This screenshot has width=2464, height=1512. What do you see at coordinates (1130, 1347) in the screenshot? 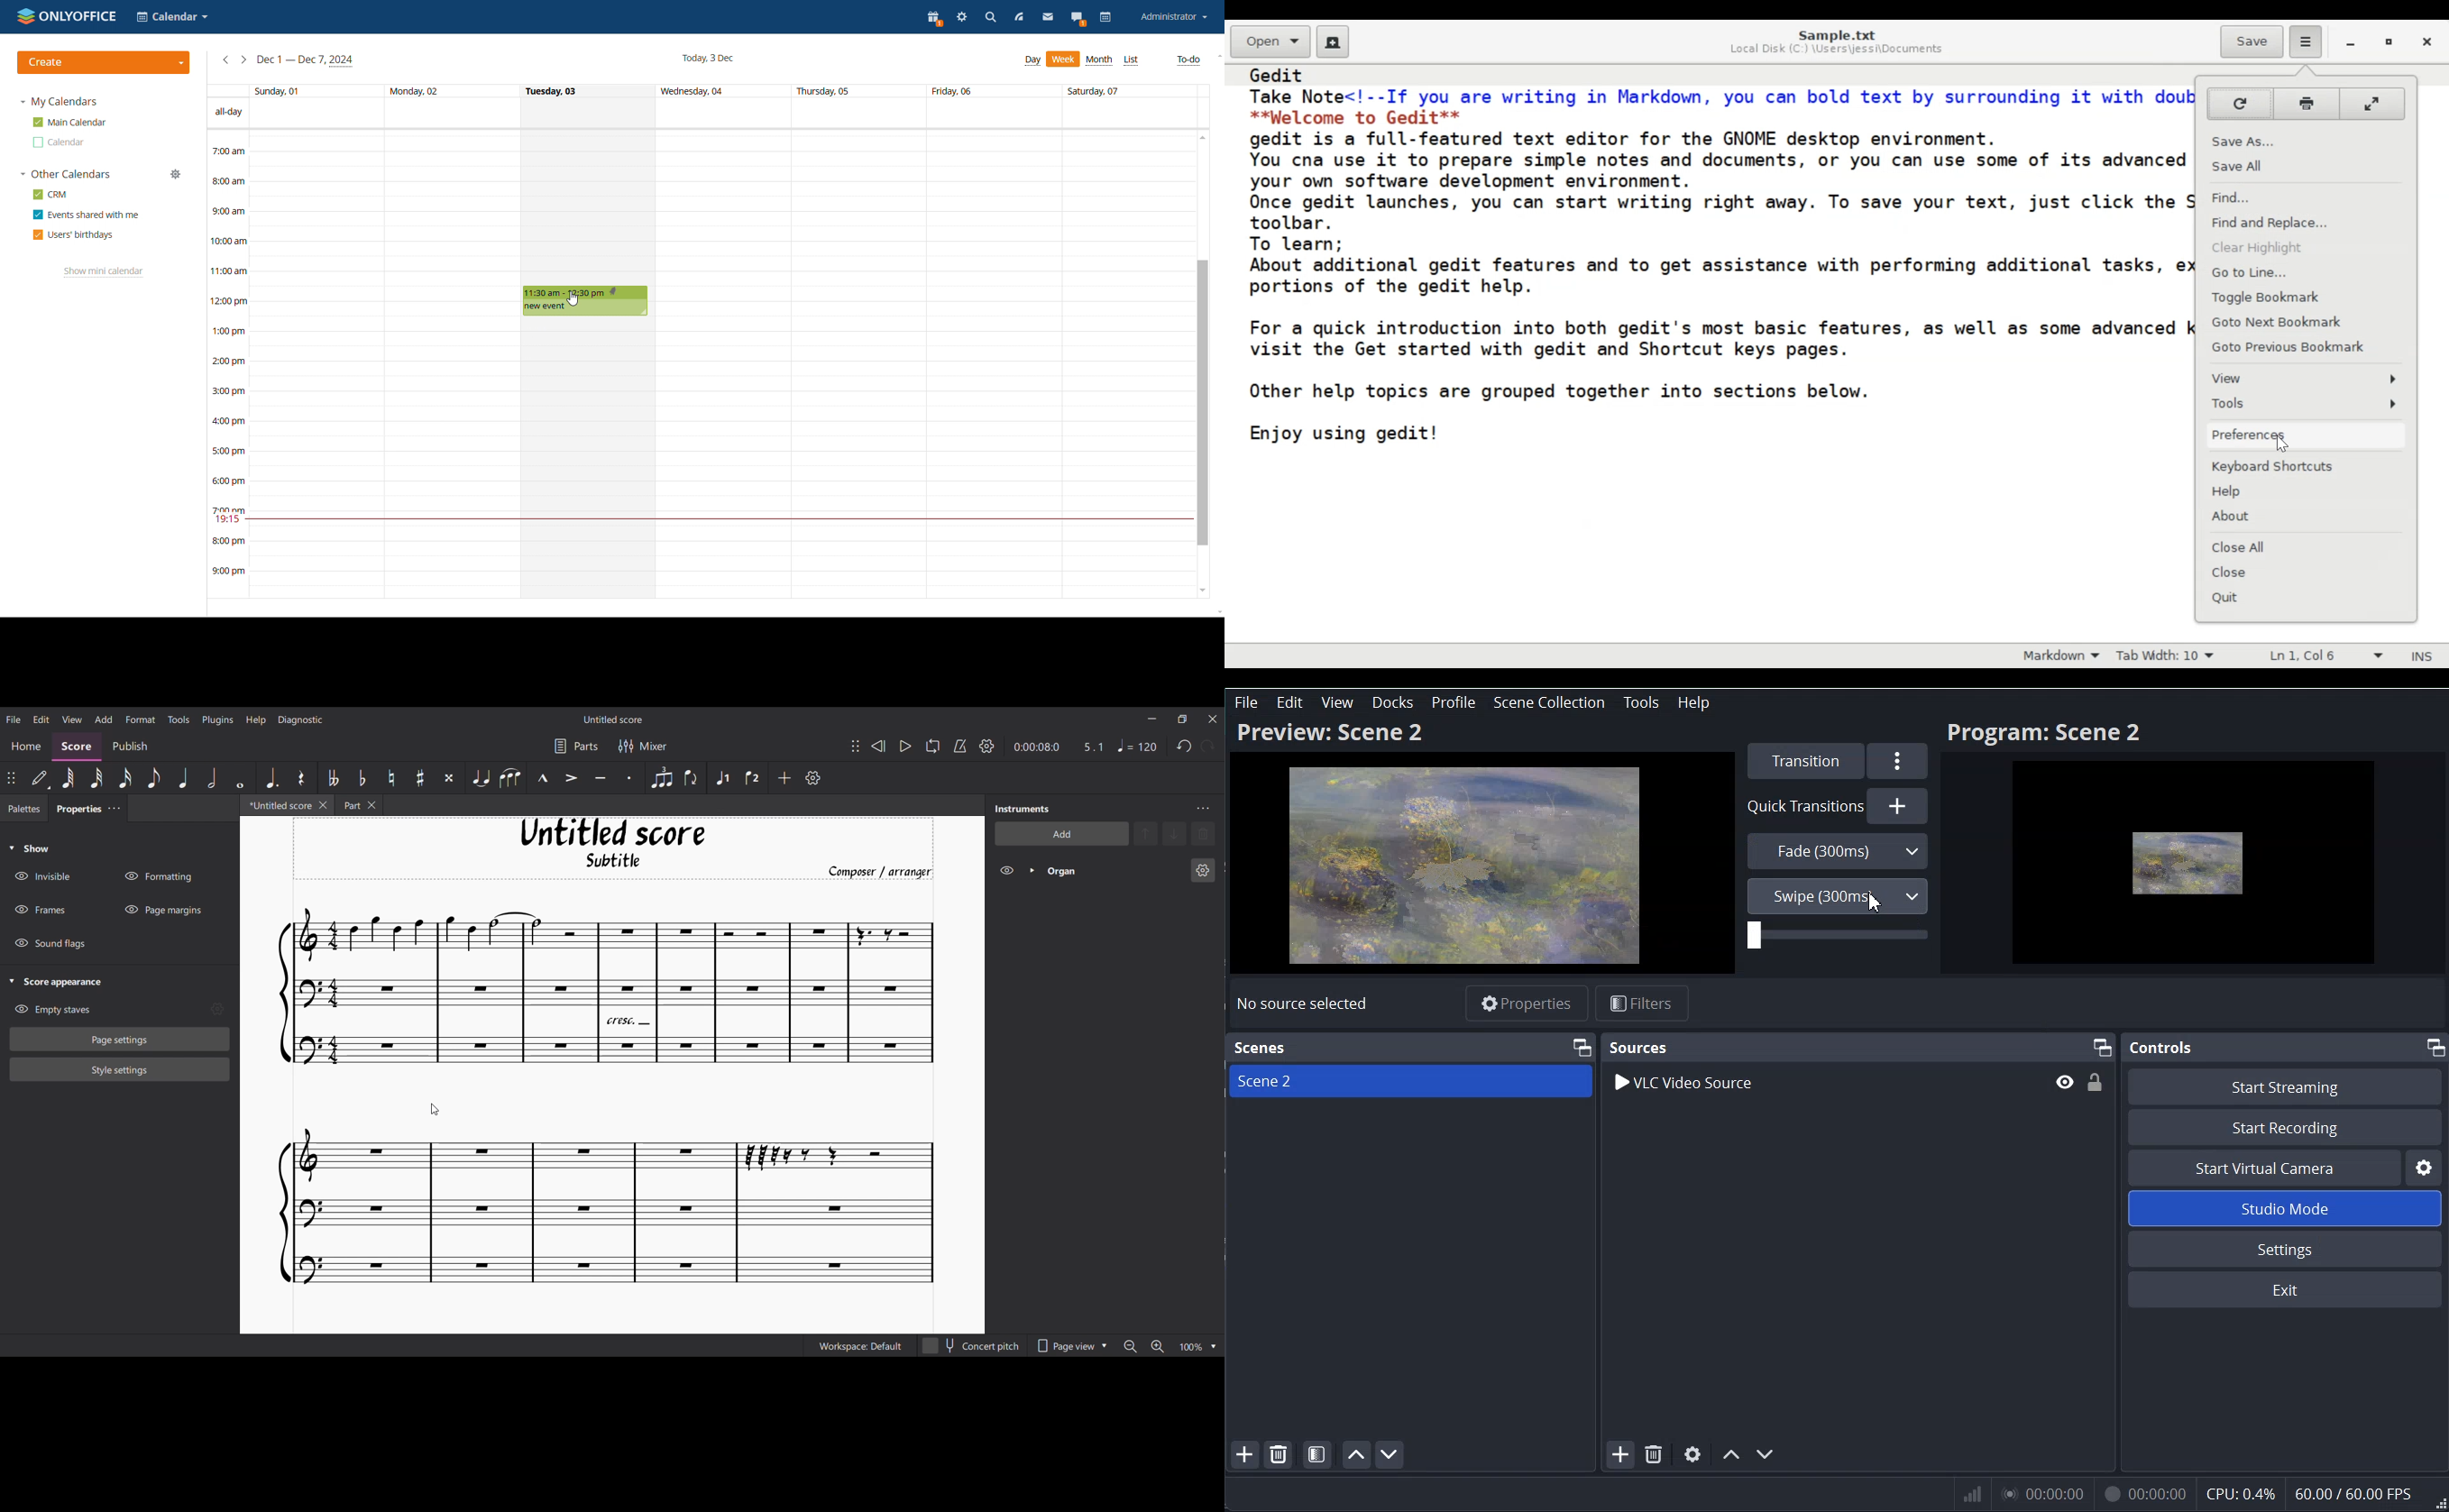
I see `Zoom out` at bounding box center [1130, 1347].